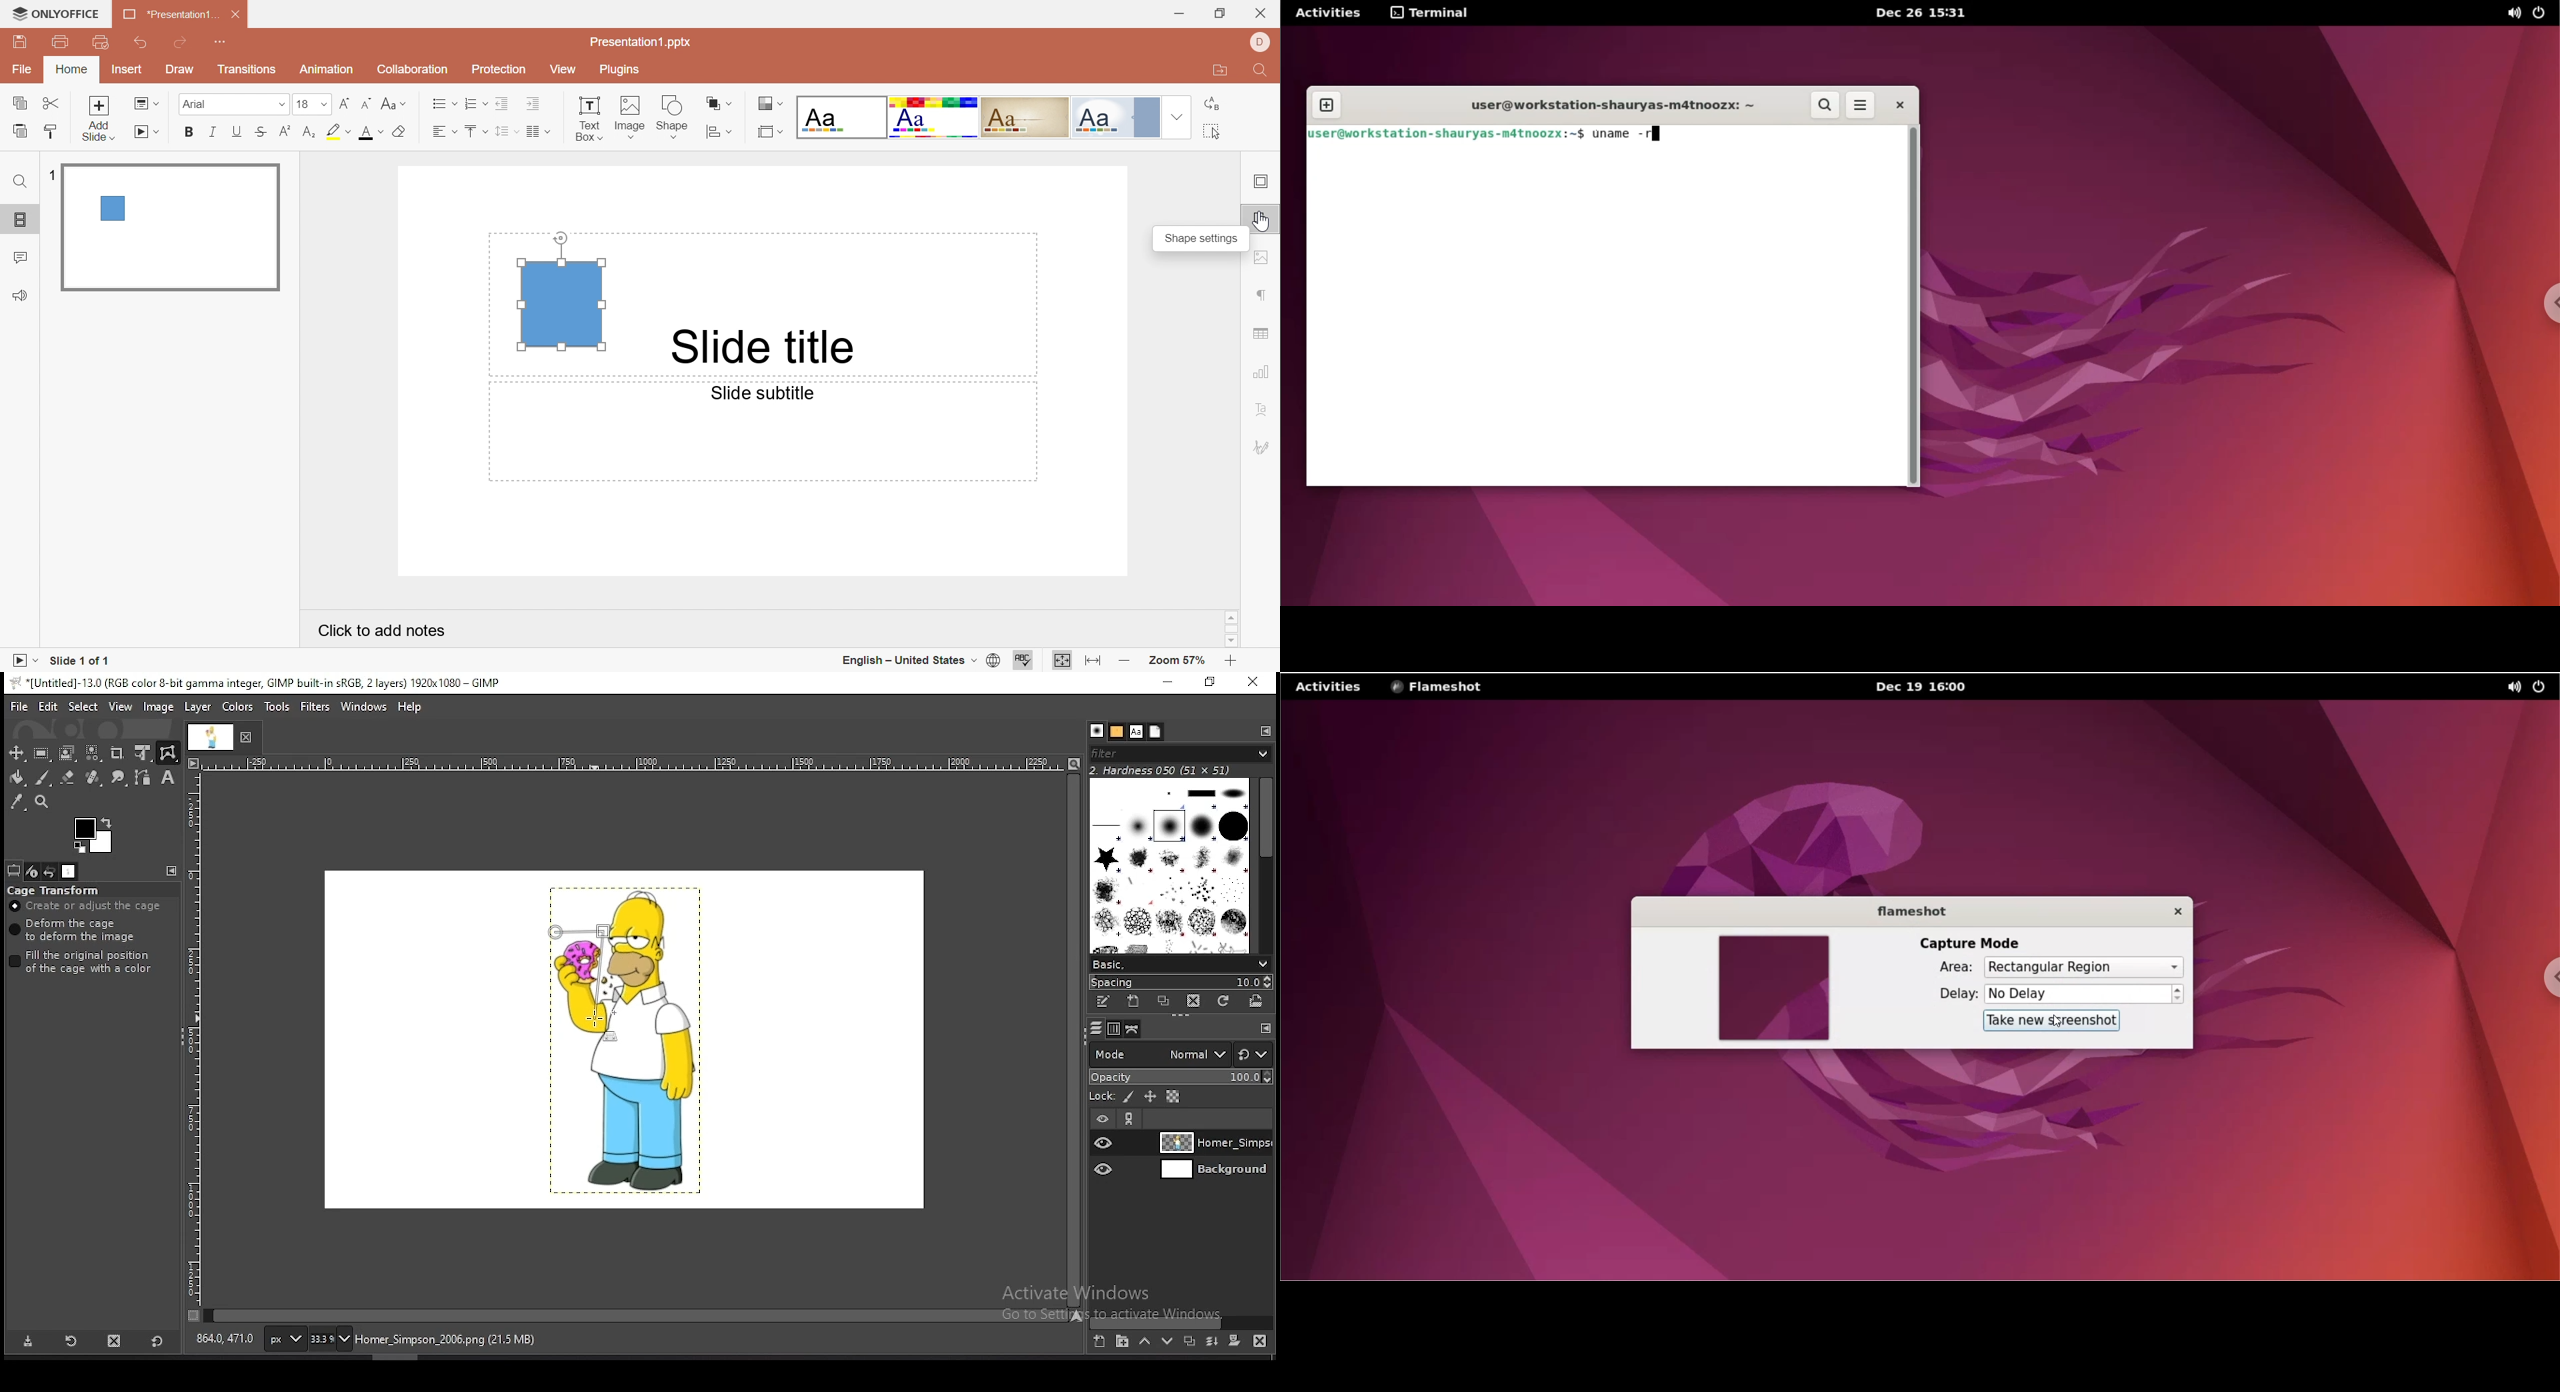 The height and width of the screenshot is (1400, 2576). I want to click on scale, so click(193, 1044).